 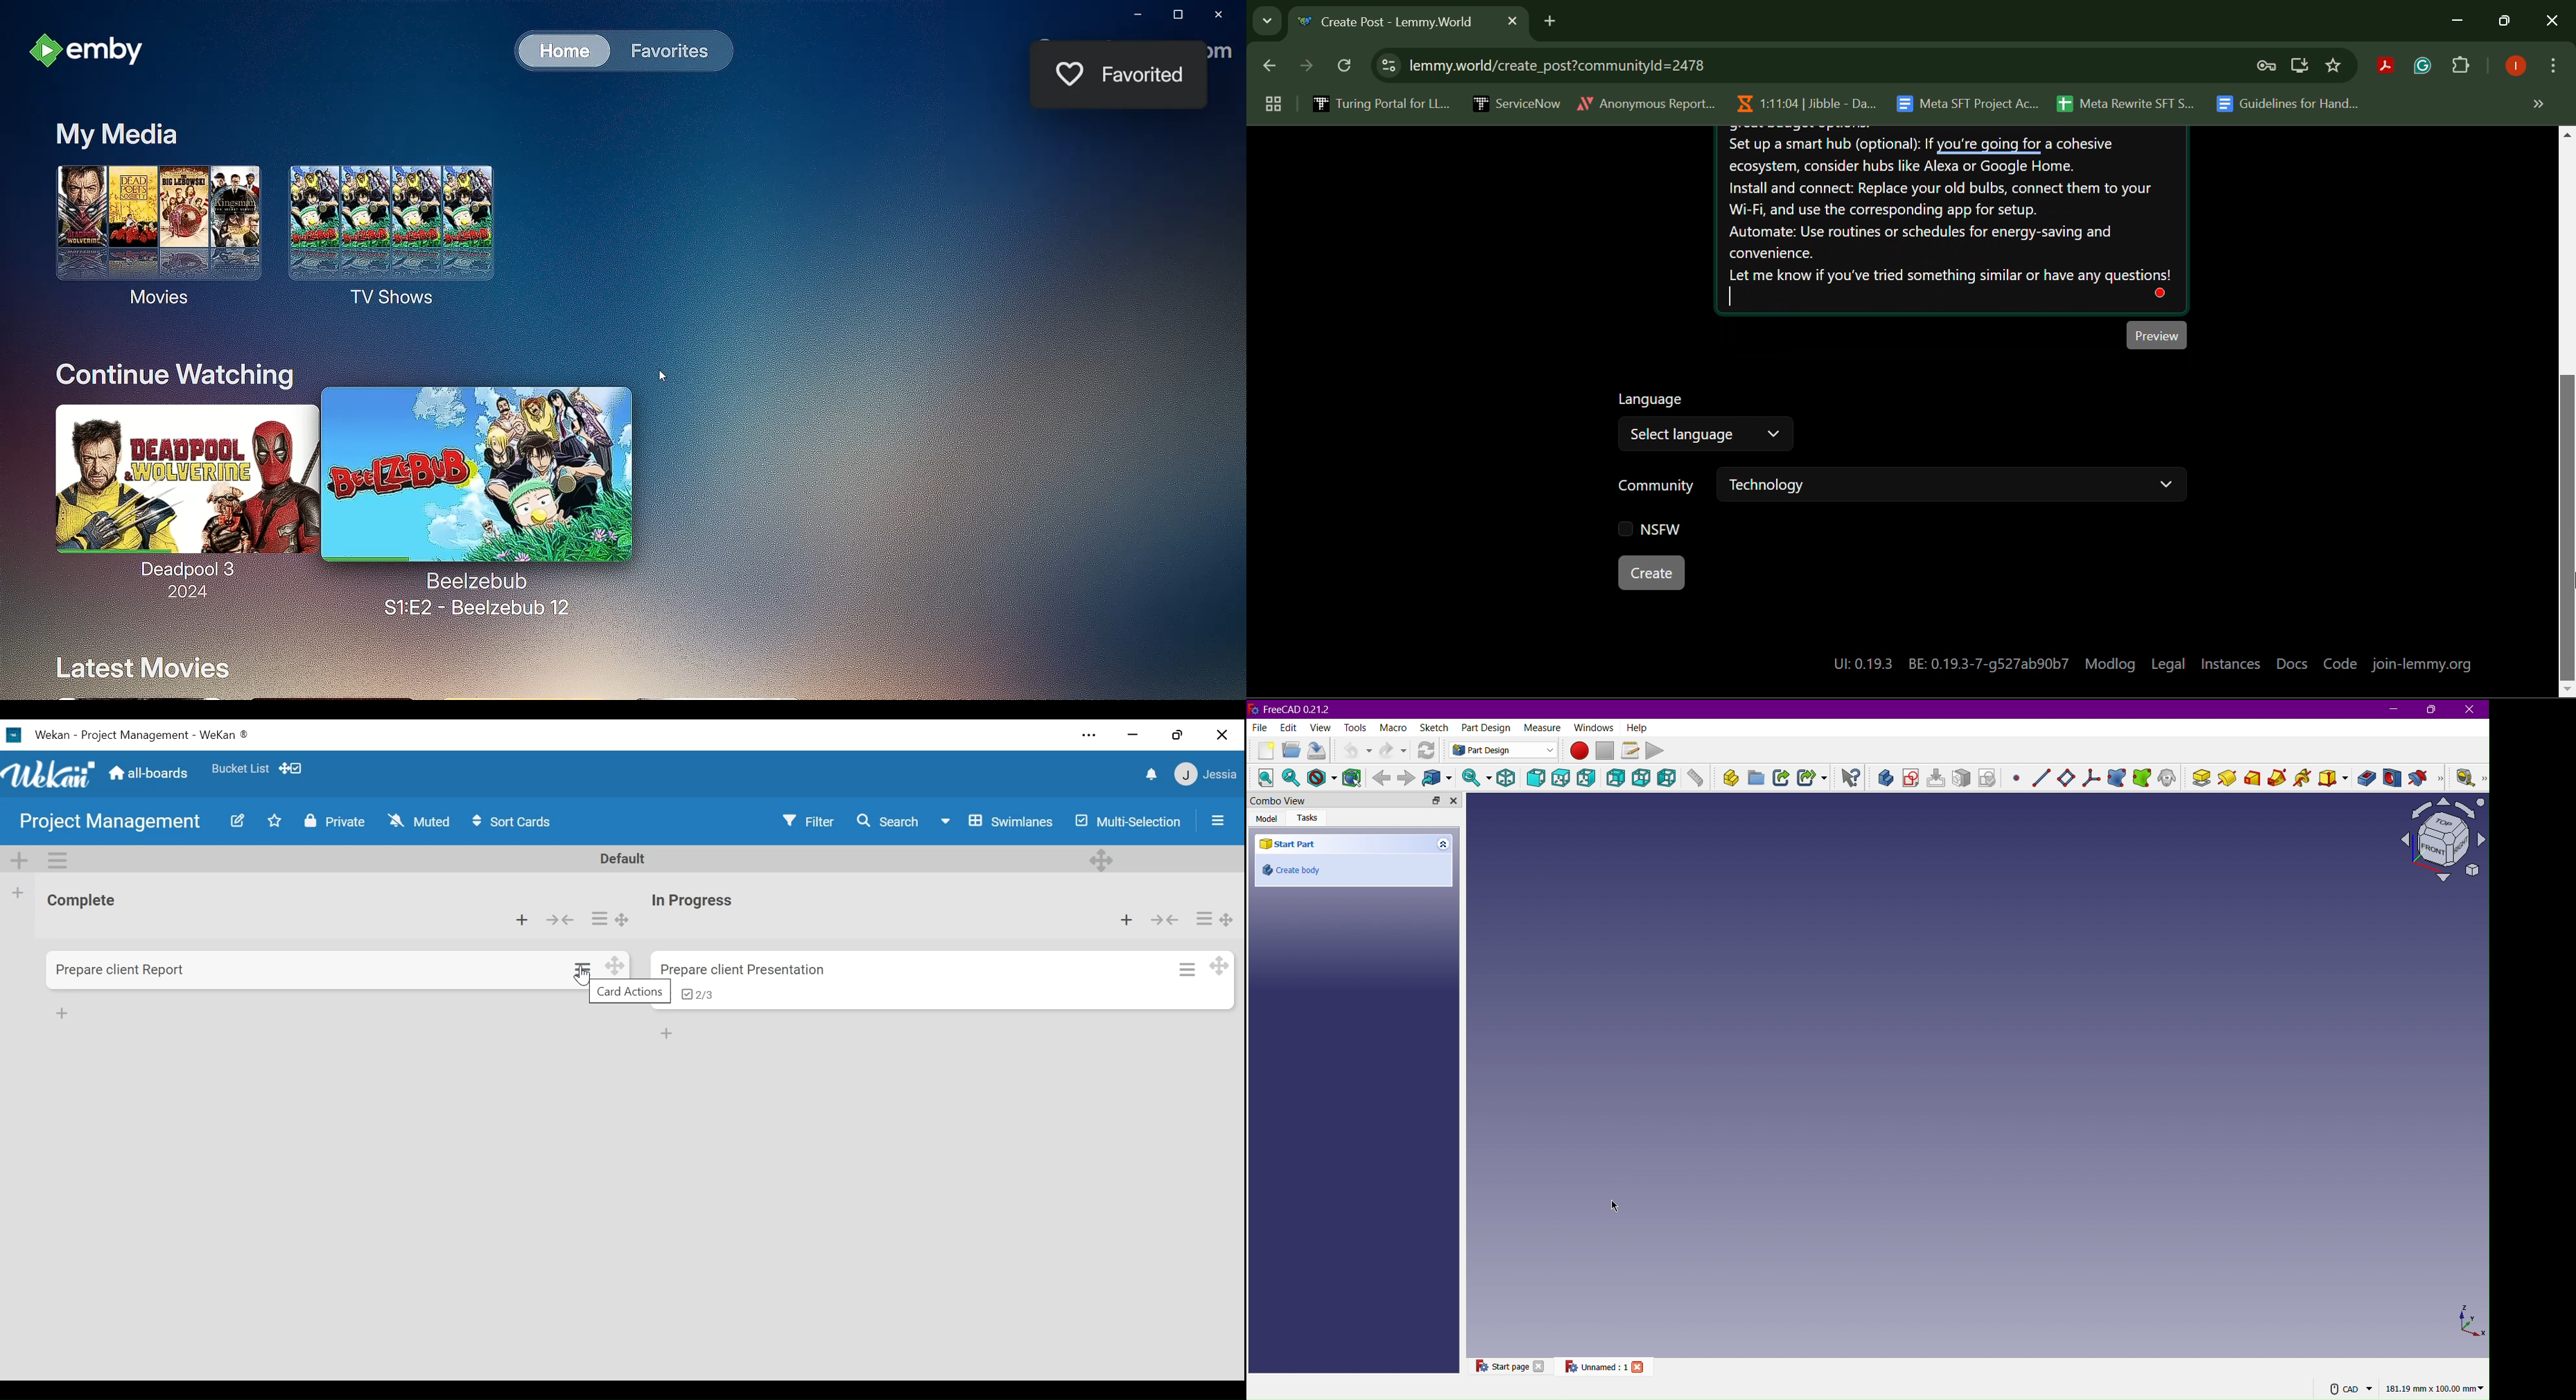 I want to click on Desktop drag handles, so click(x=616, y=967).